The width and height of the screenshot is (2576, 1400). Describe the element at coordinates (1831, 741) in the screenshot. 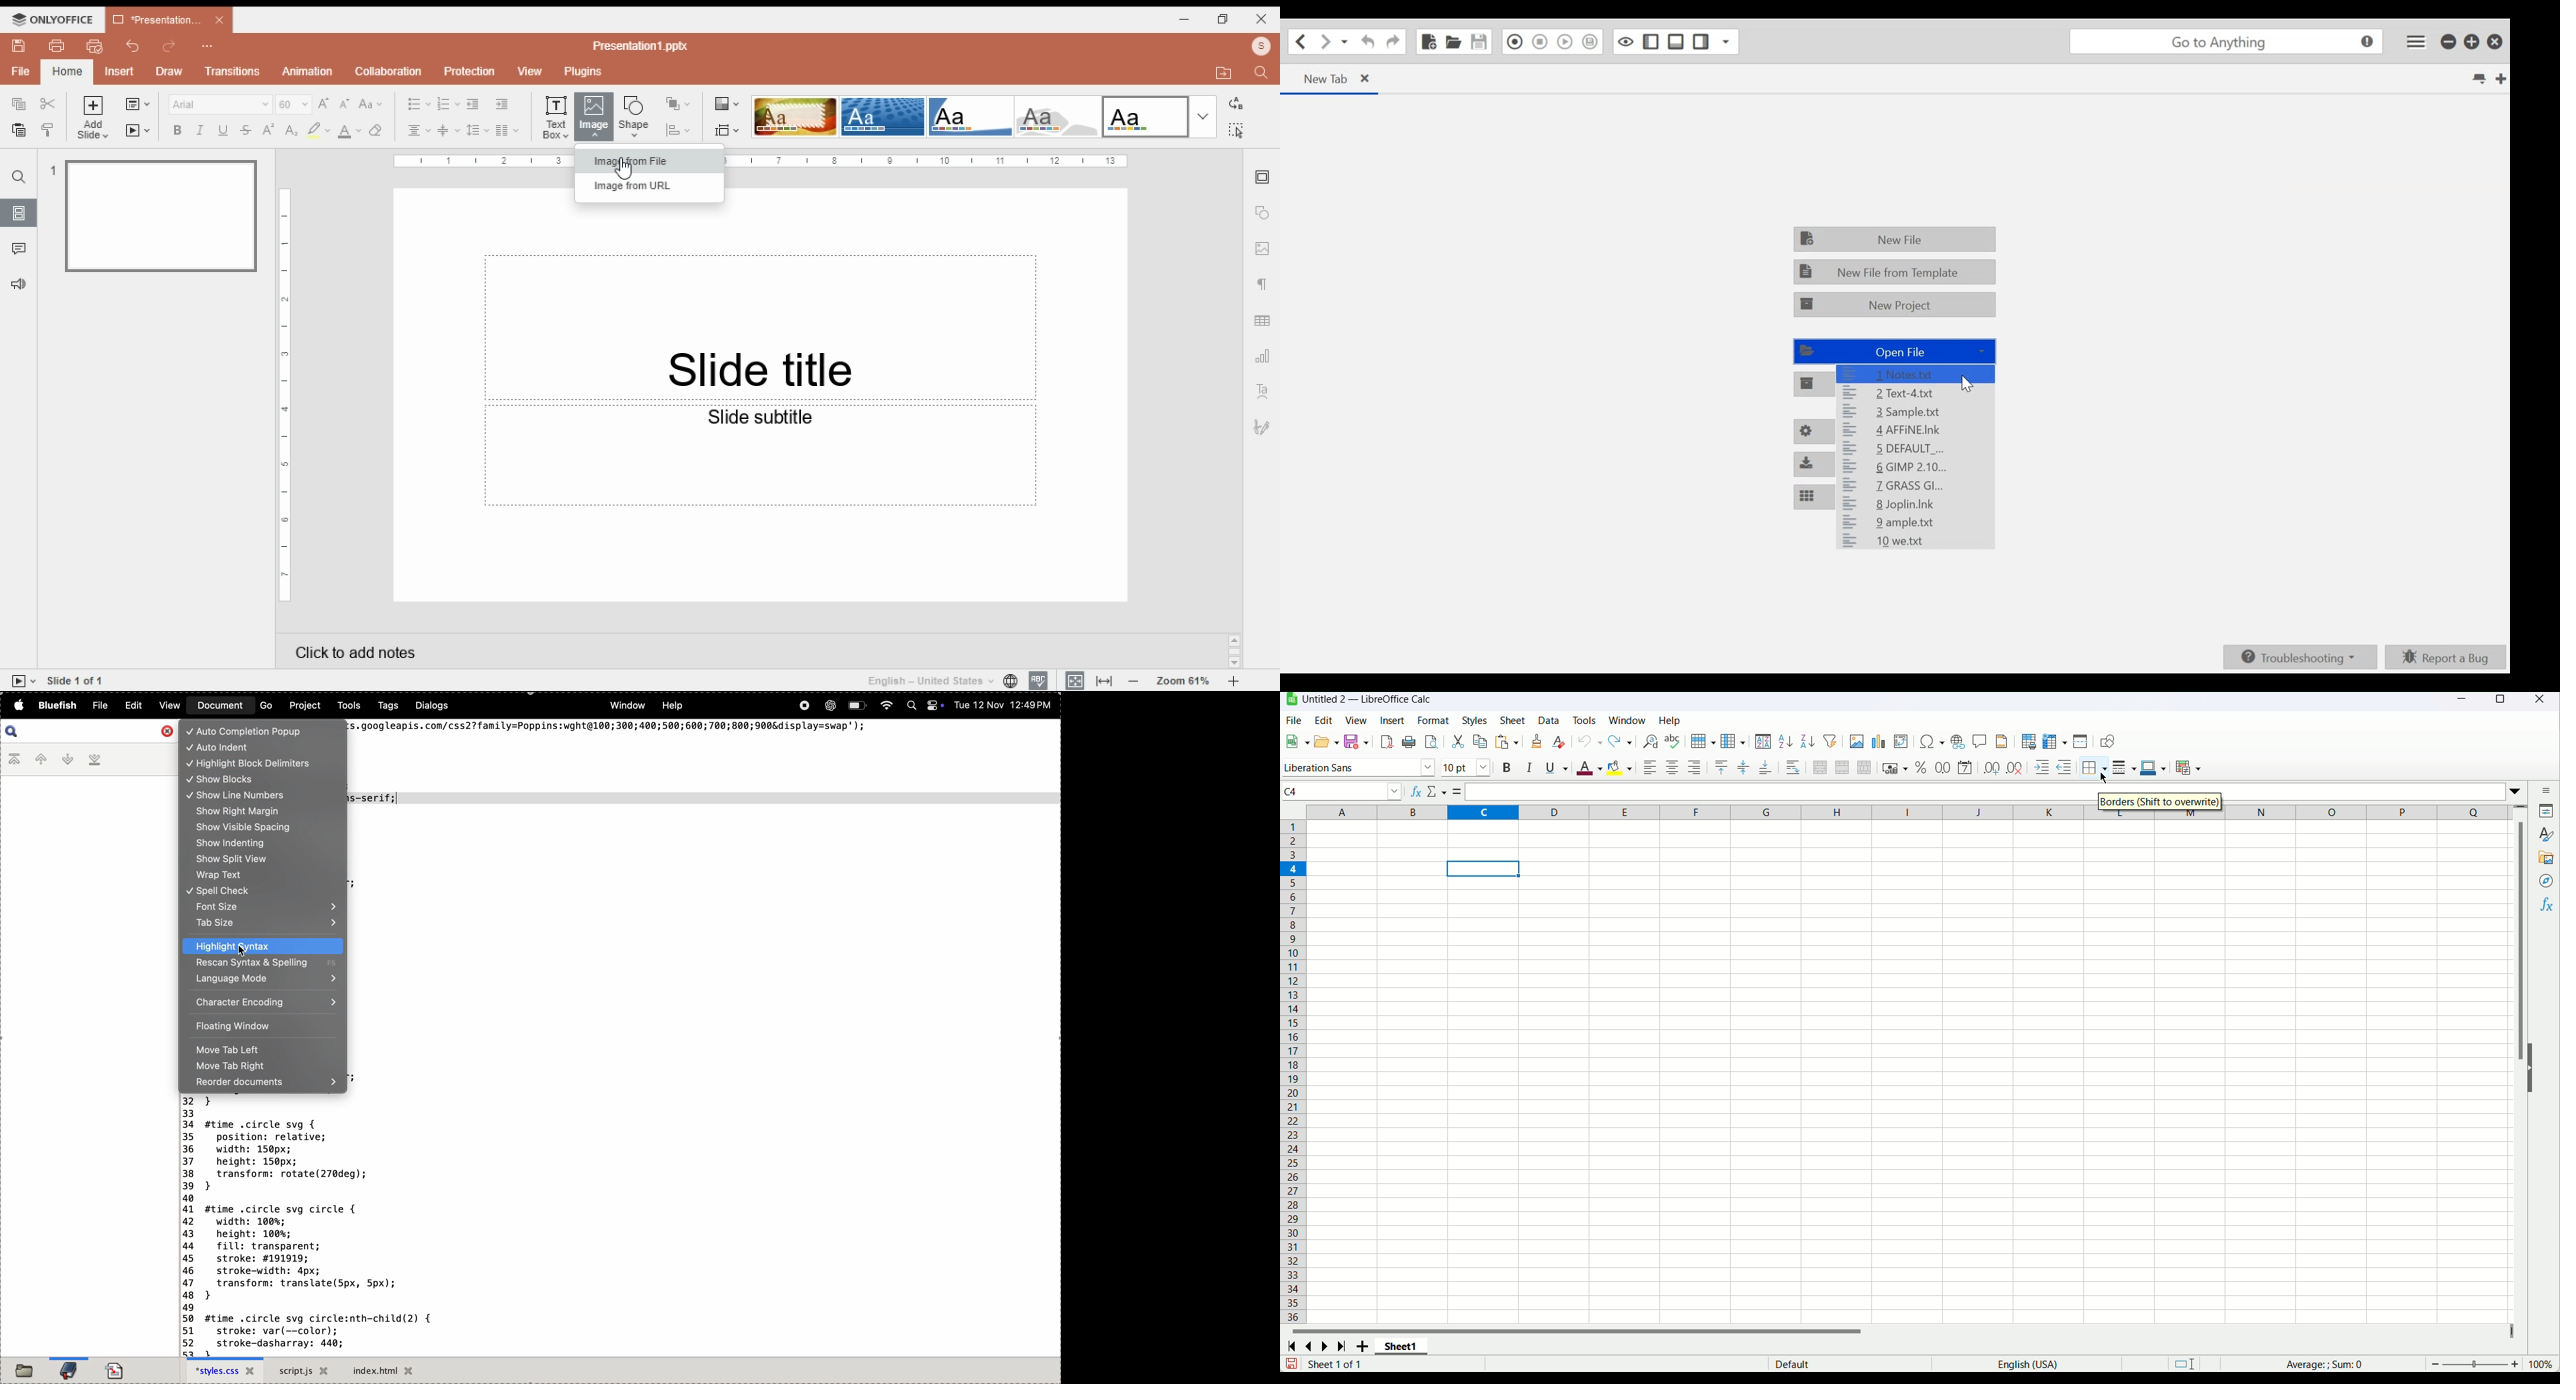

I see `Autofilter` at that location.